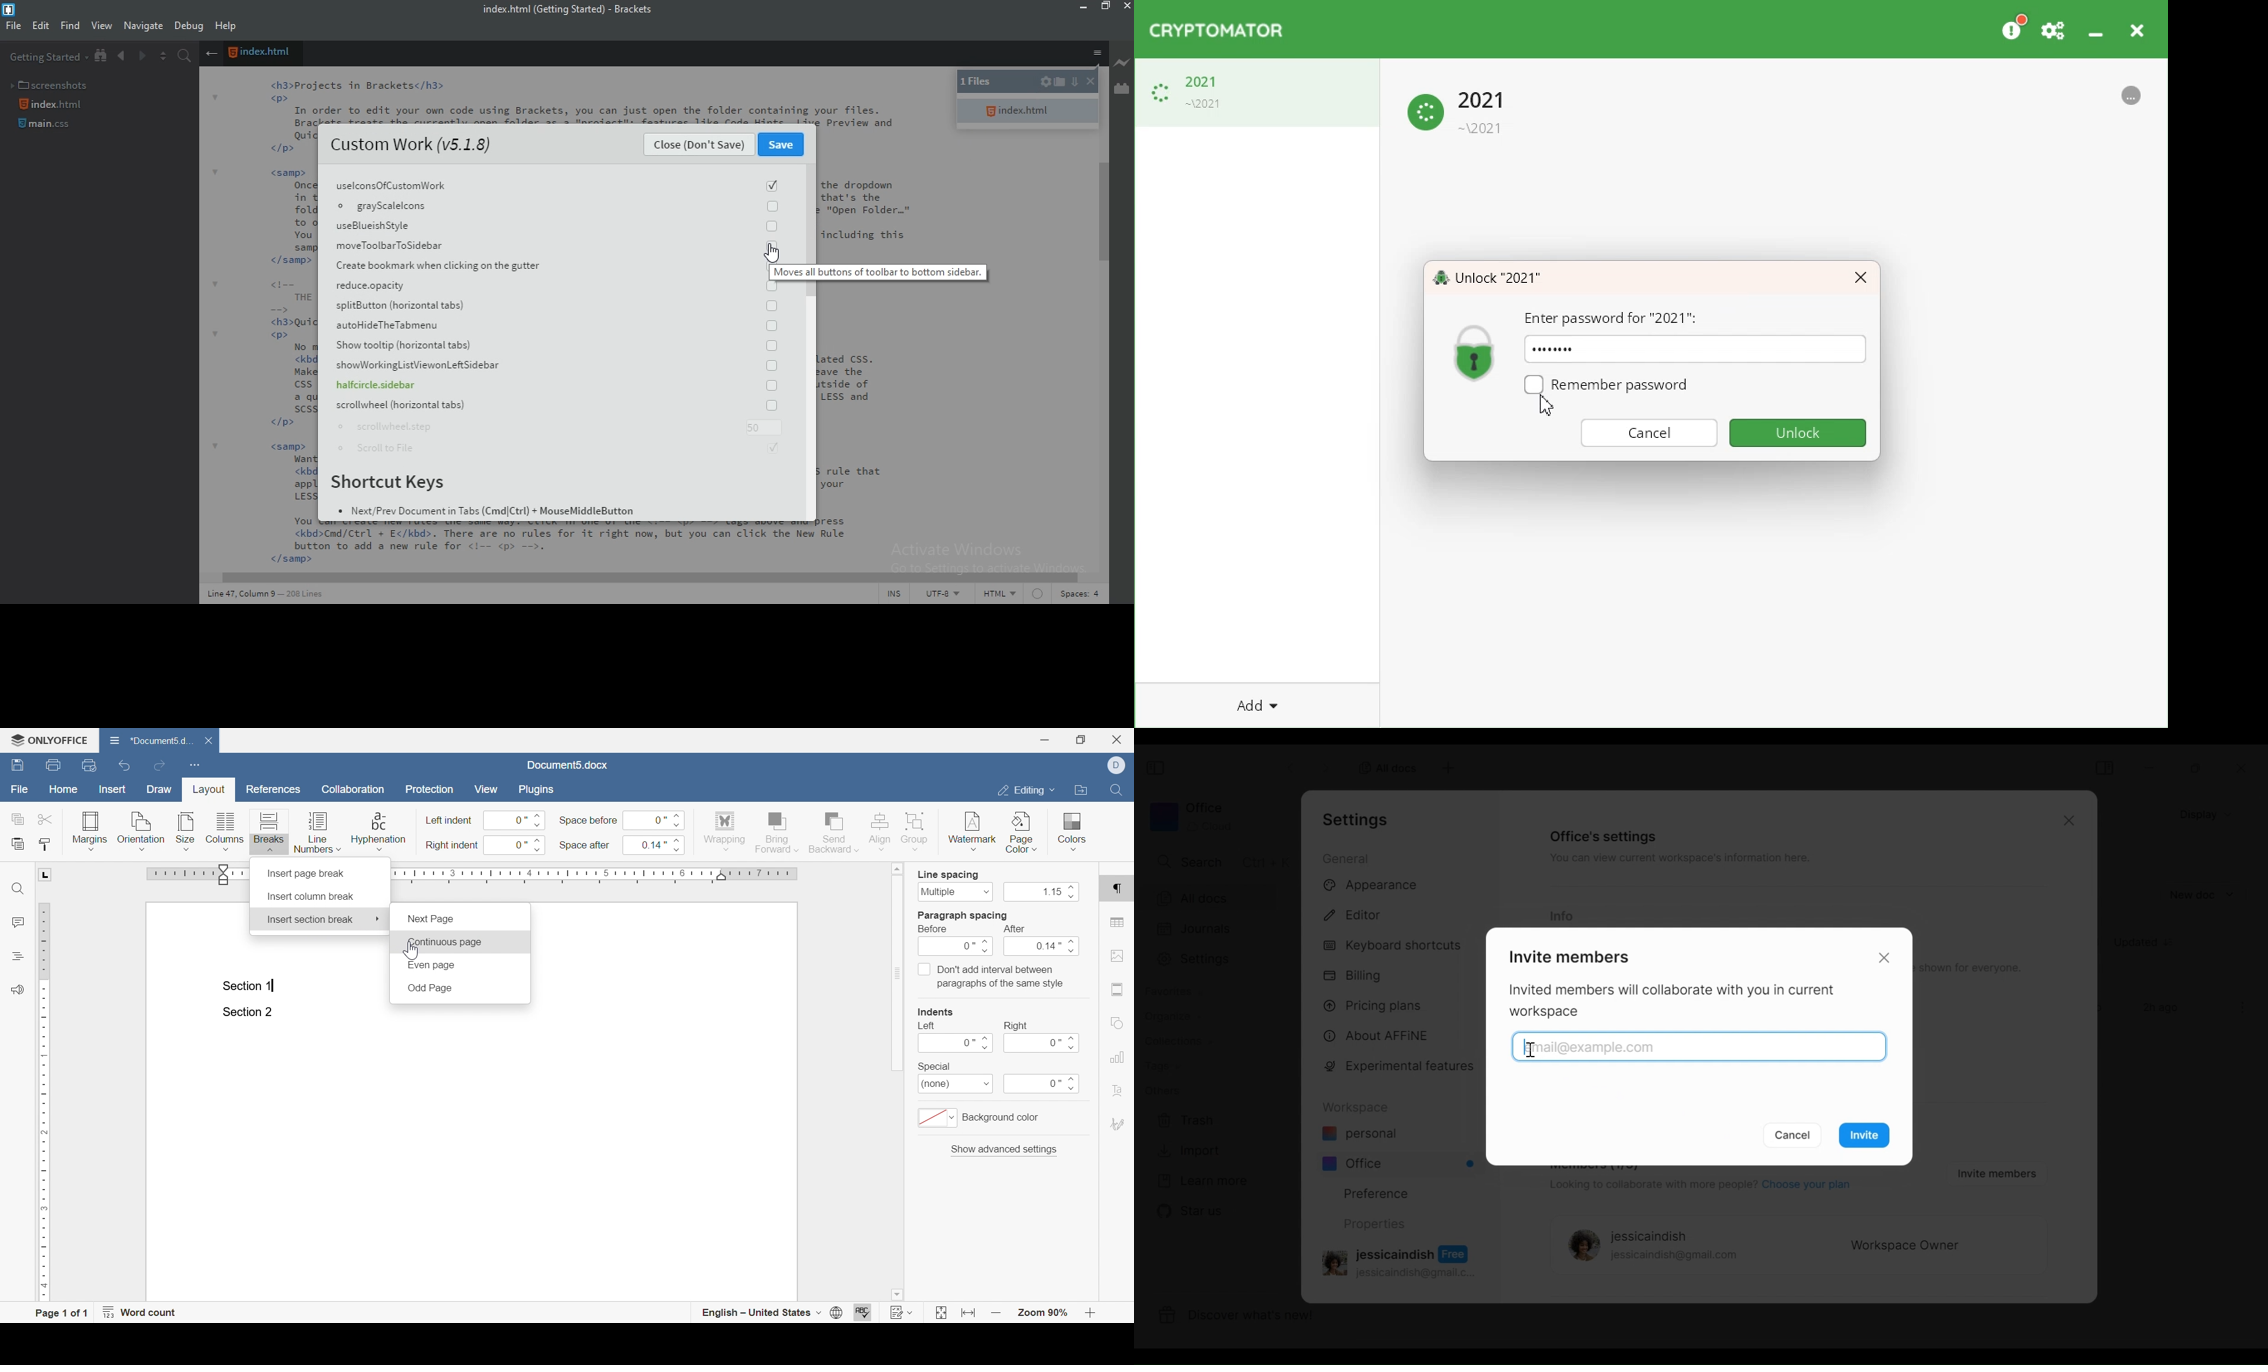 Image resolution: width=2268 pixels, height=1372 pixels. What do you see at coordinates (1081, 740) in the screenshot?
I see `restore down` at bounding box center [1081, 740].